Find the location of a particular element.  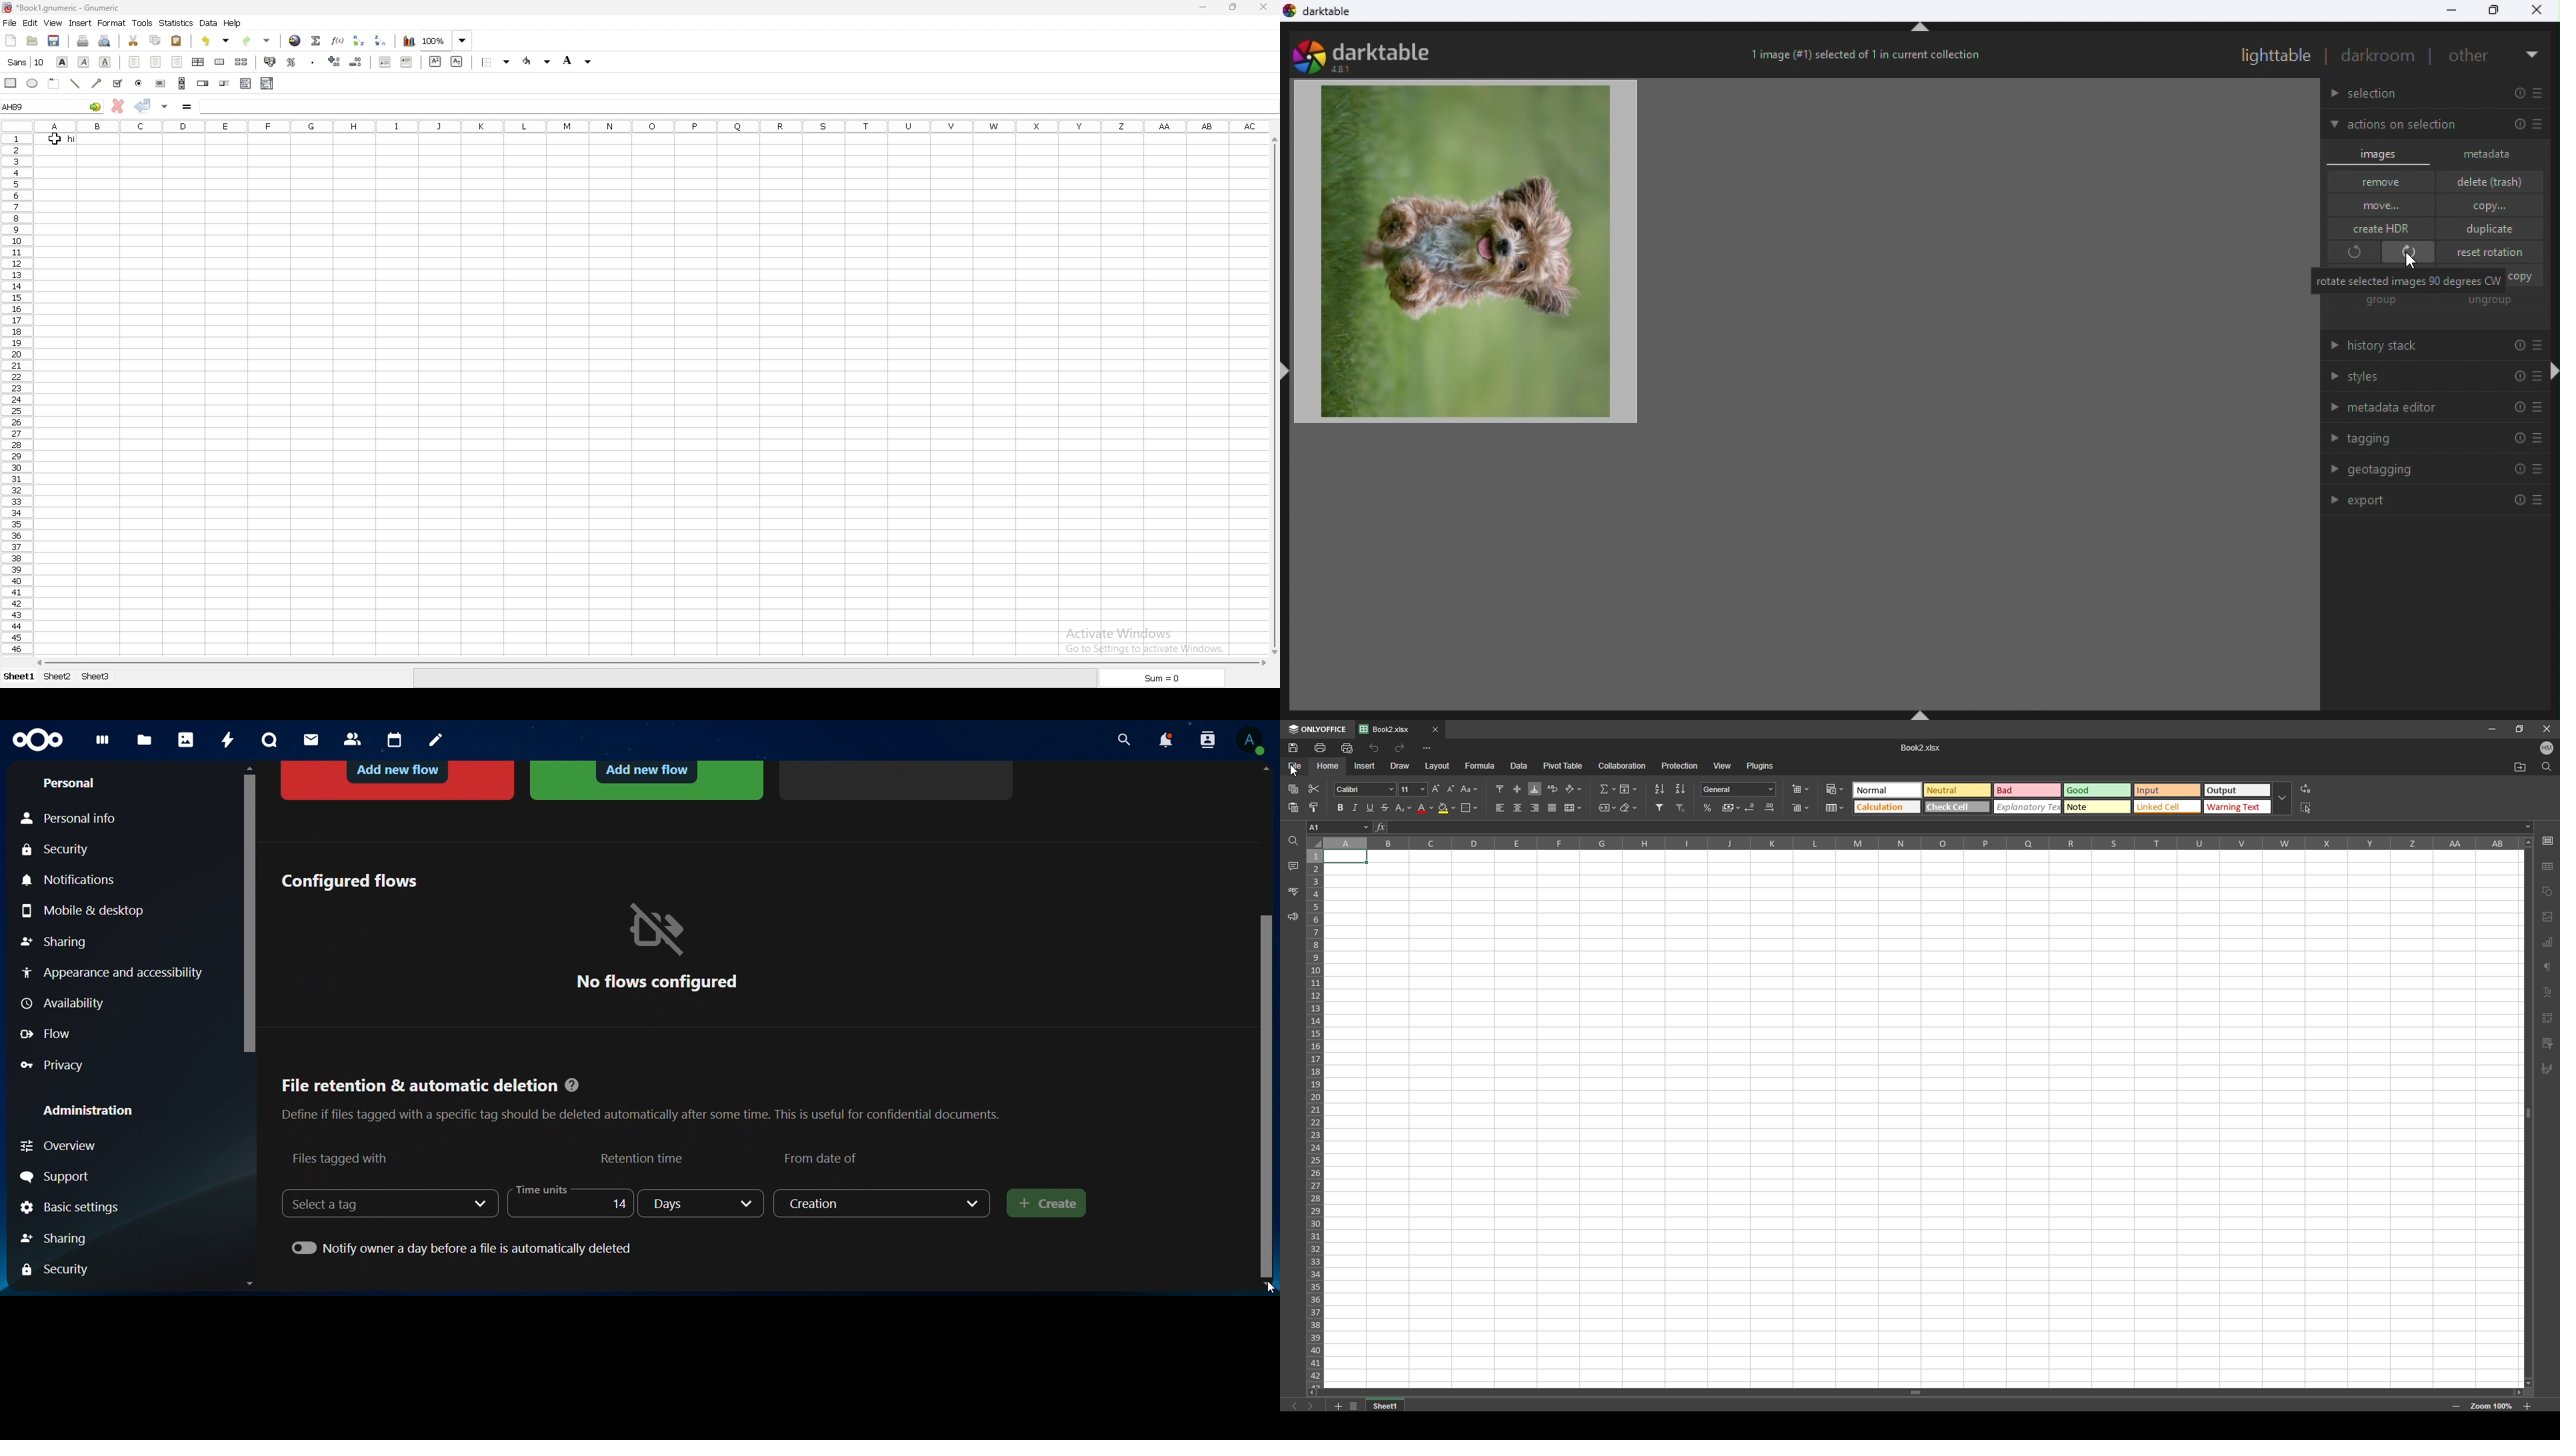

file is located at coordinates (10, 23).